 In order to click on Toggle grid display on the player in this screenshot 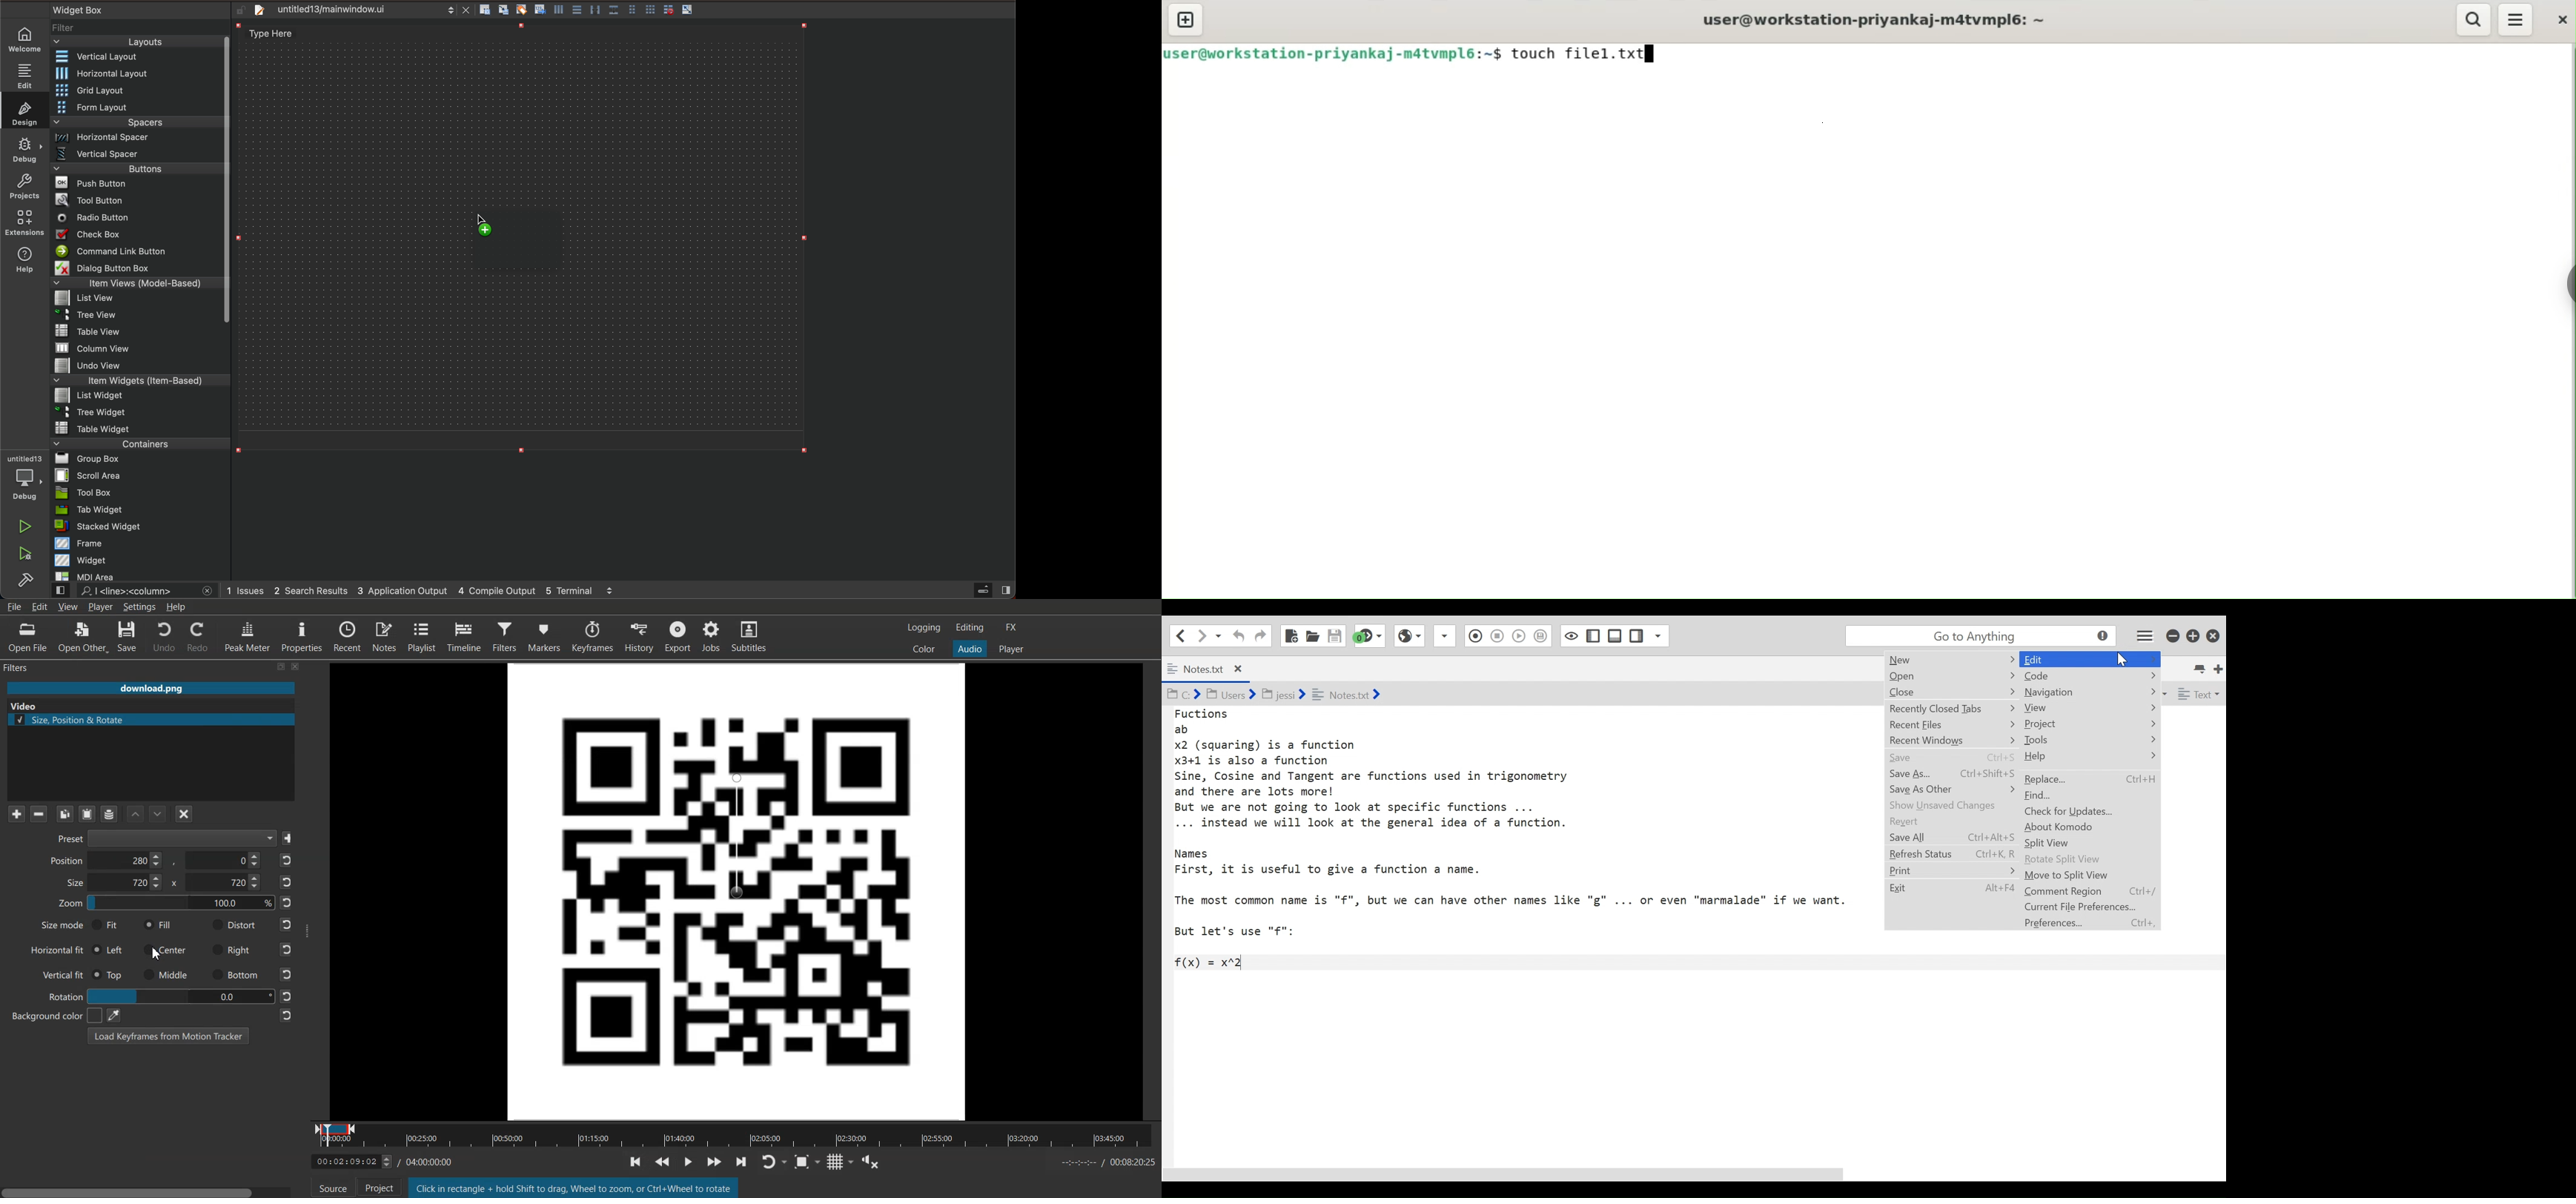, I will do `click(843, 1164)`.